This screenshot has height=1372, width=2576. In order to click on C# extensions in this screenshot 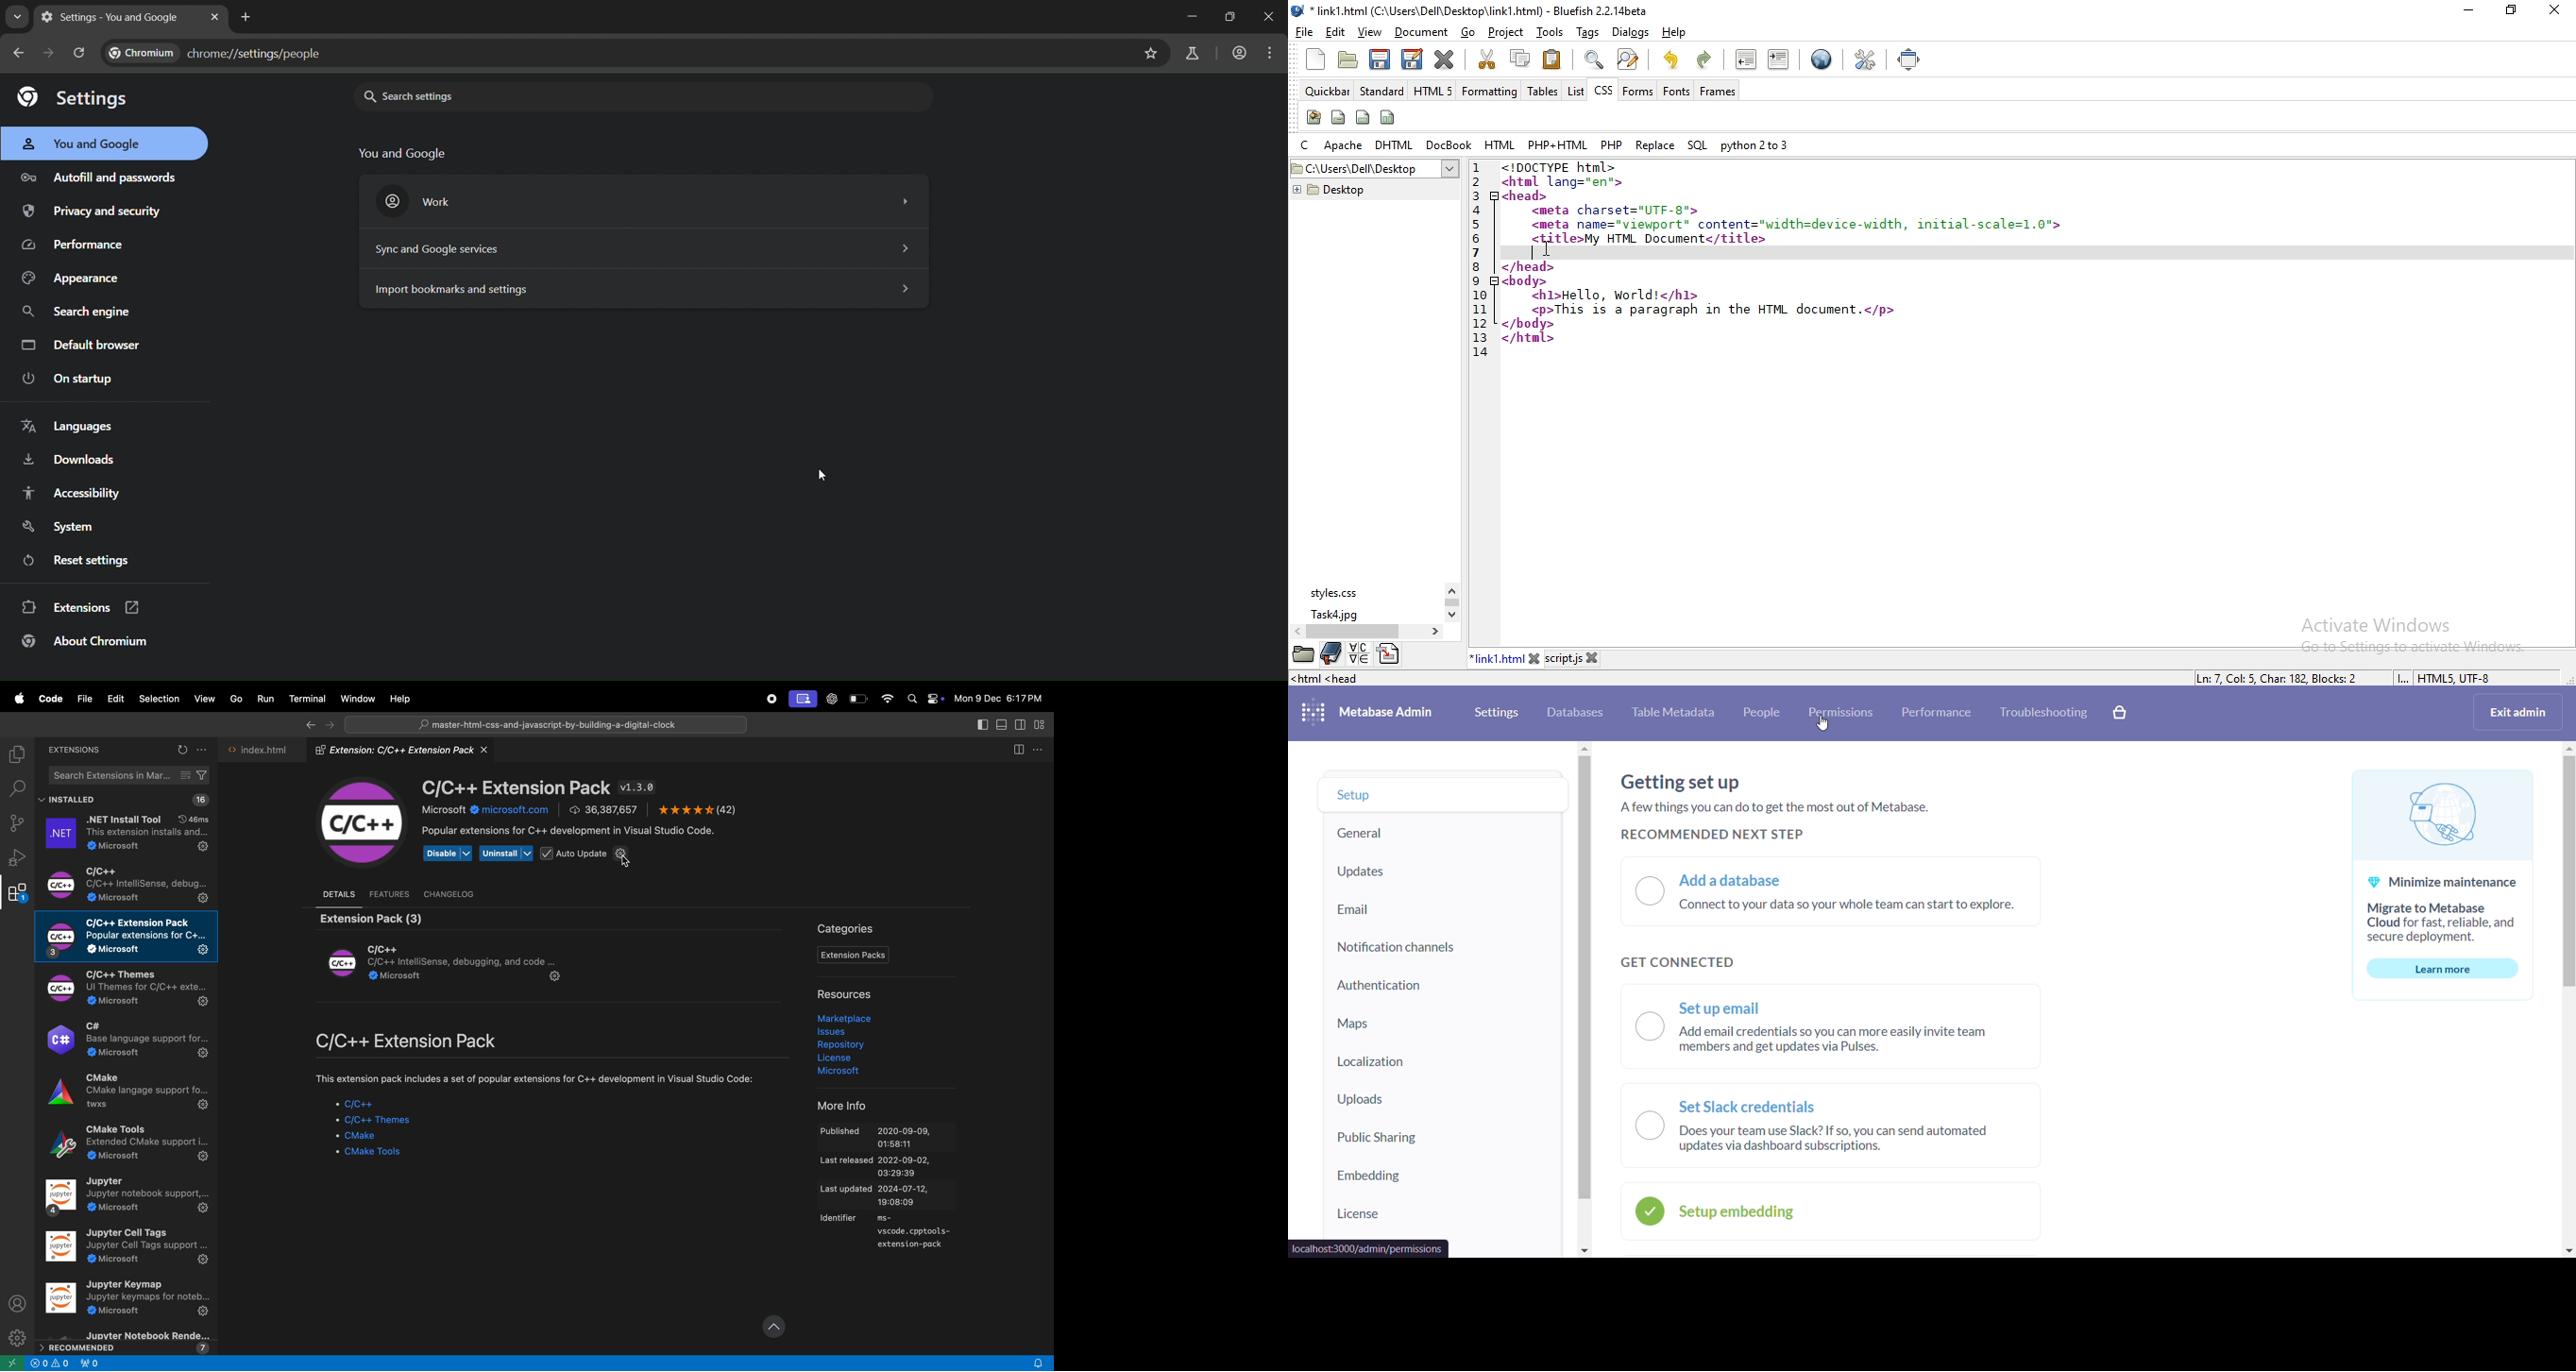, I will do `click(126, 1040)`.